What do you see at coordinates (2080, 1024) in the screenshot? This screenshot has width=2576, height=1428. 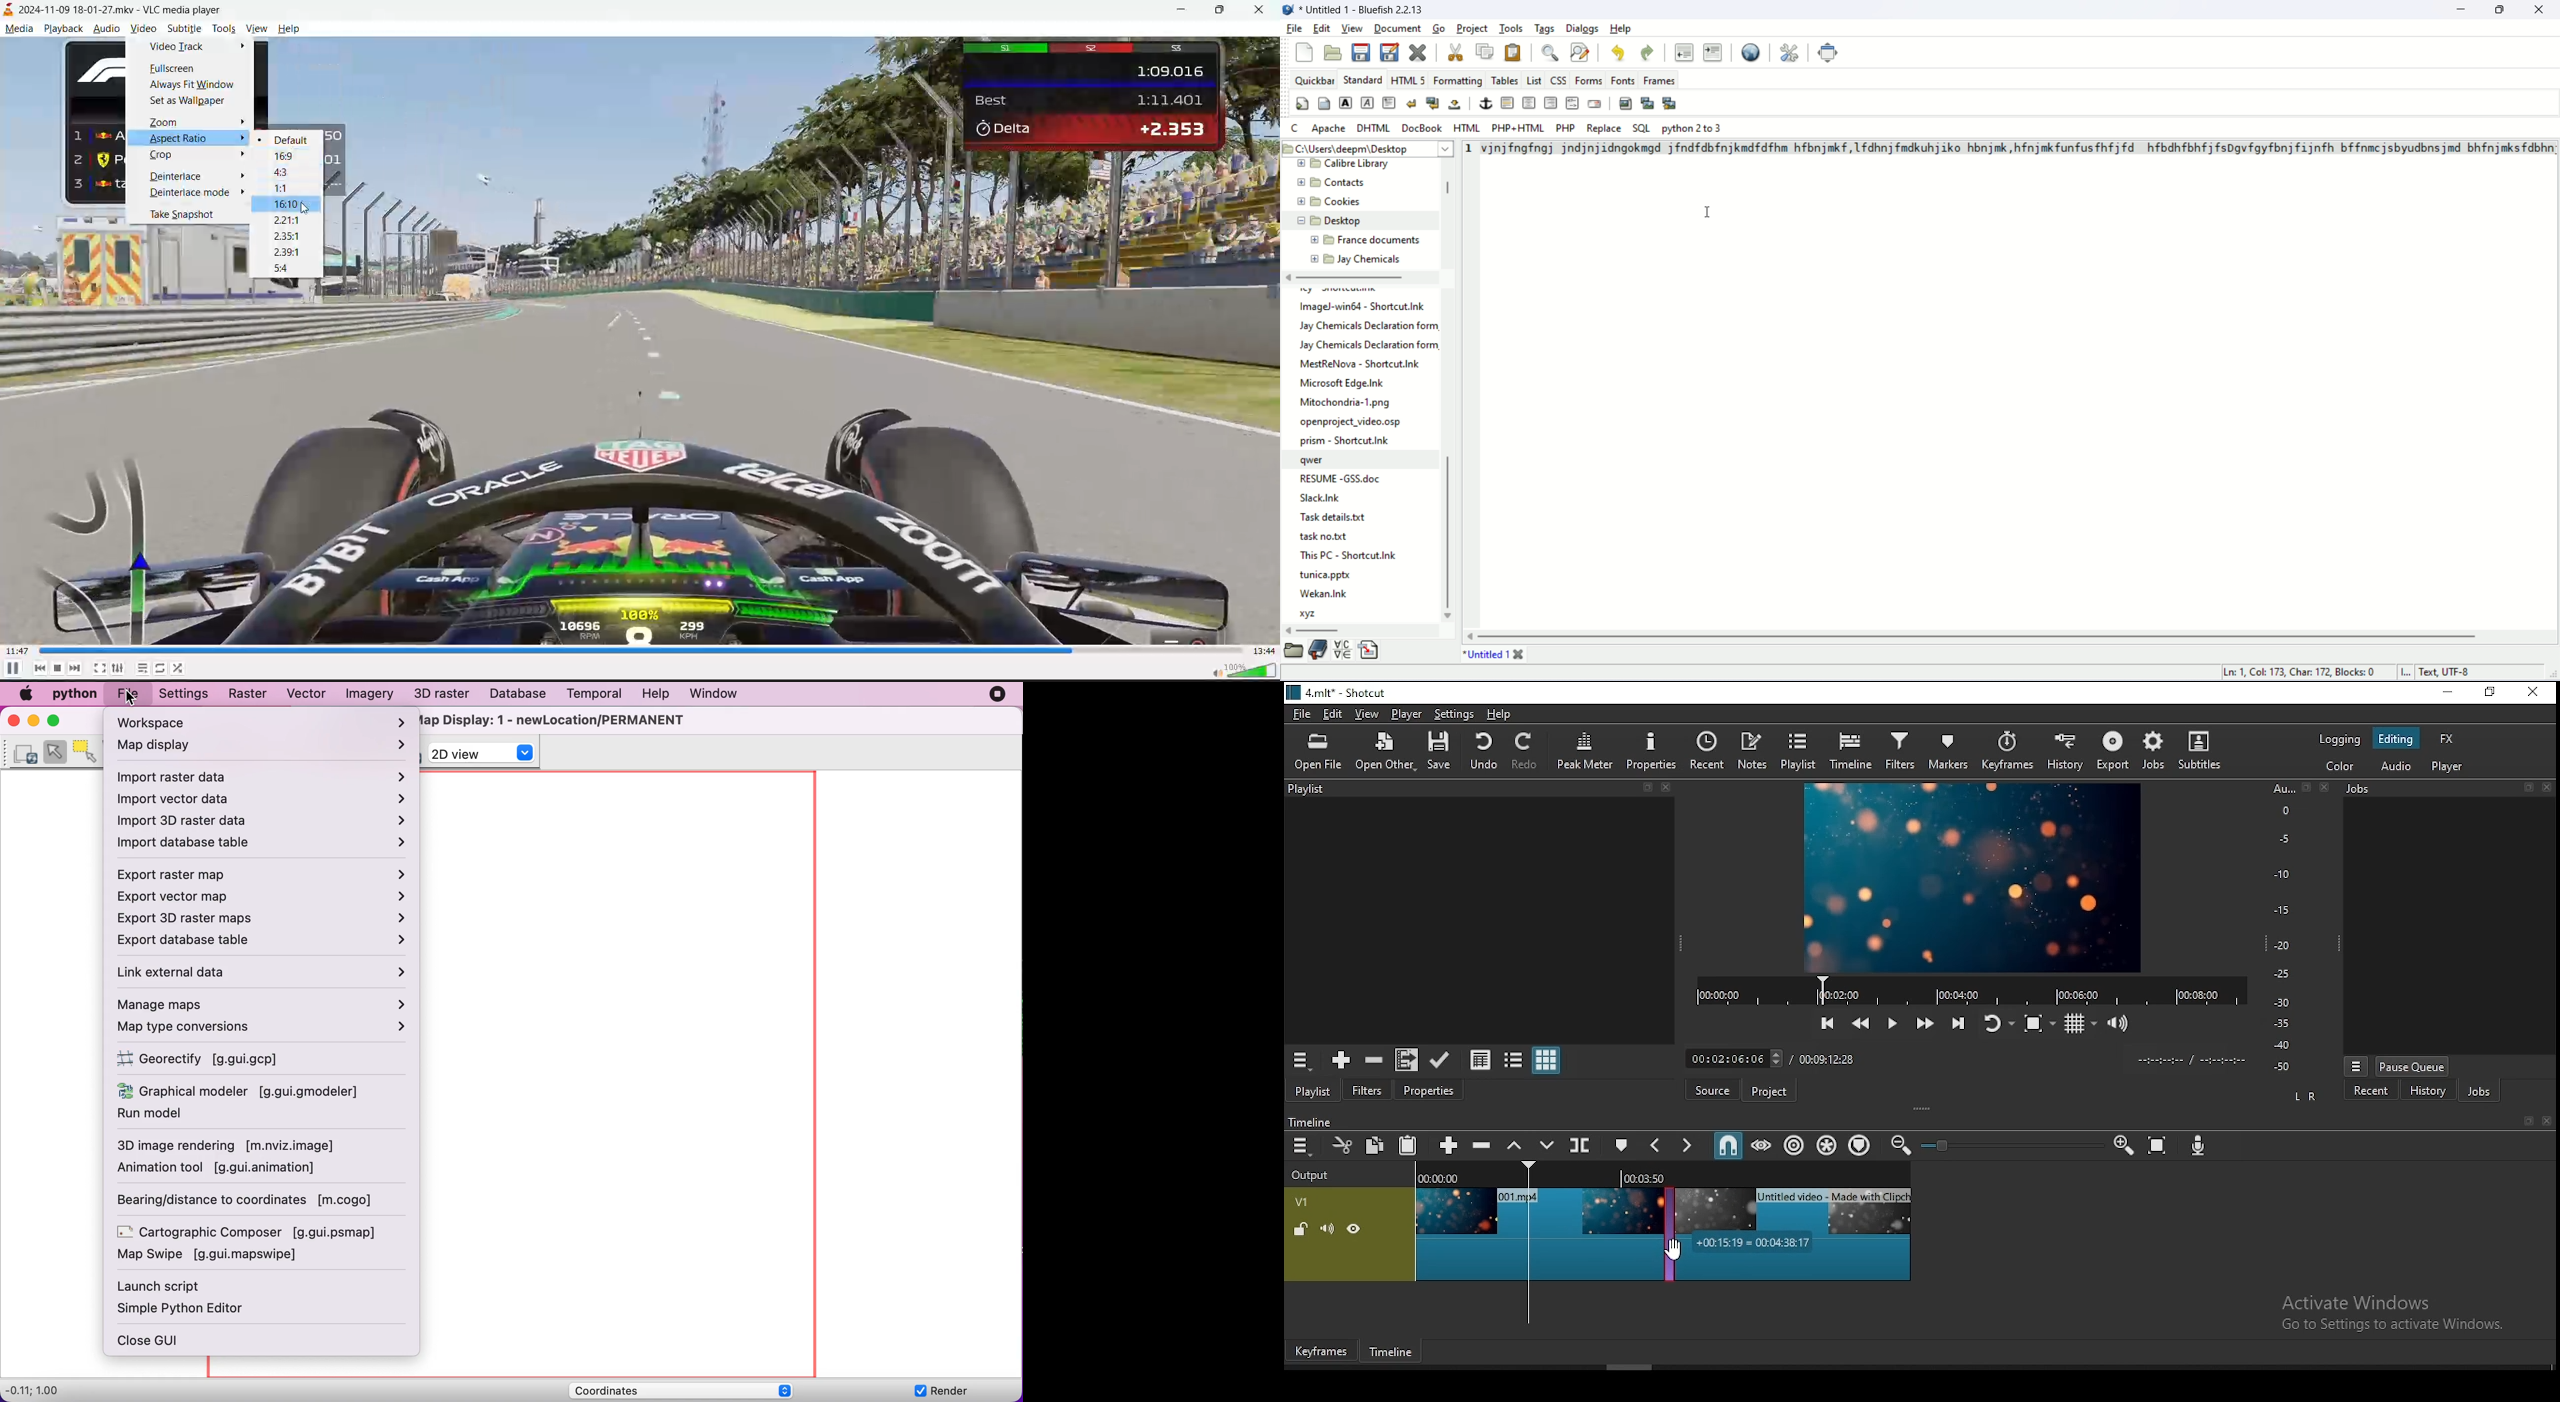 I see `toggle grids display` at bounding box center [2080, 1024].